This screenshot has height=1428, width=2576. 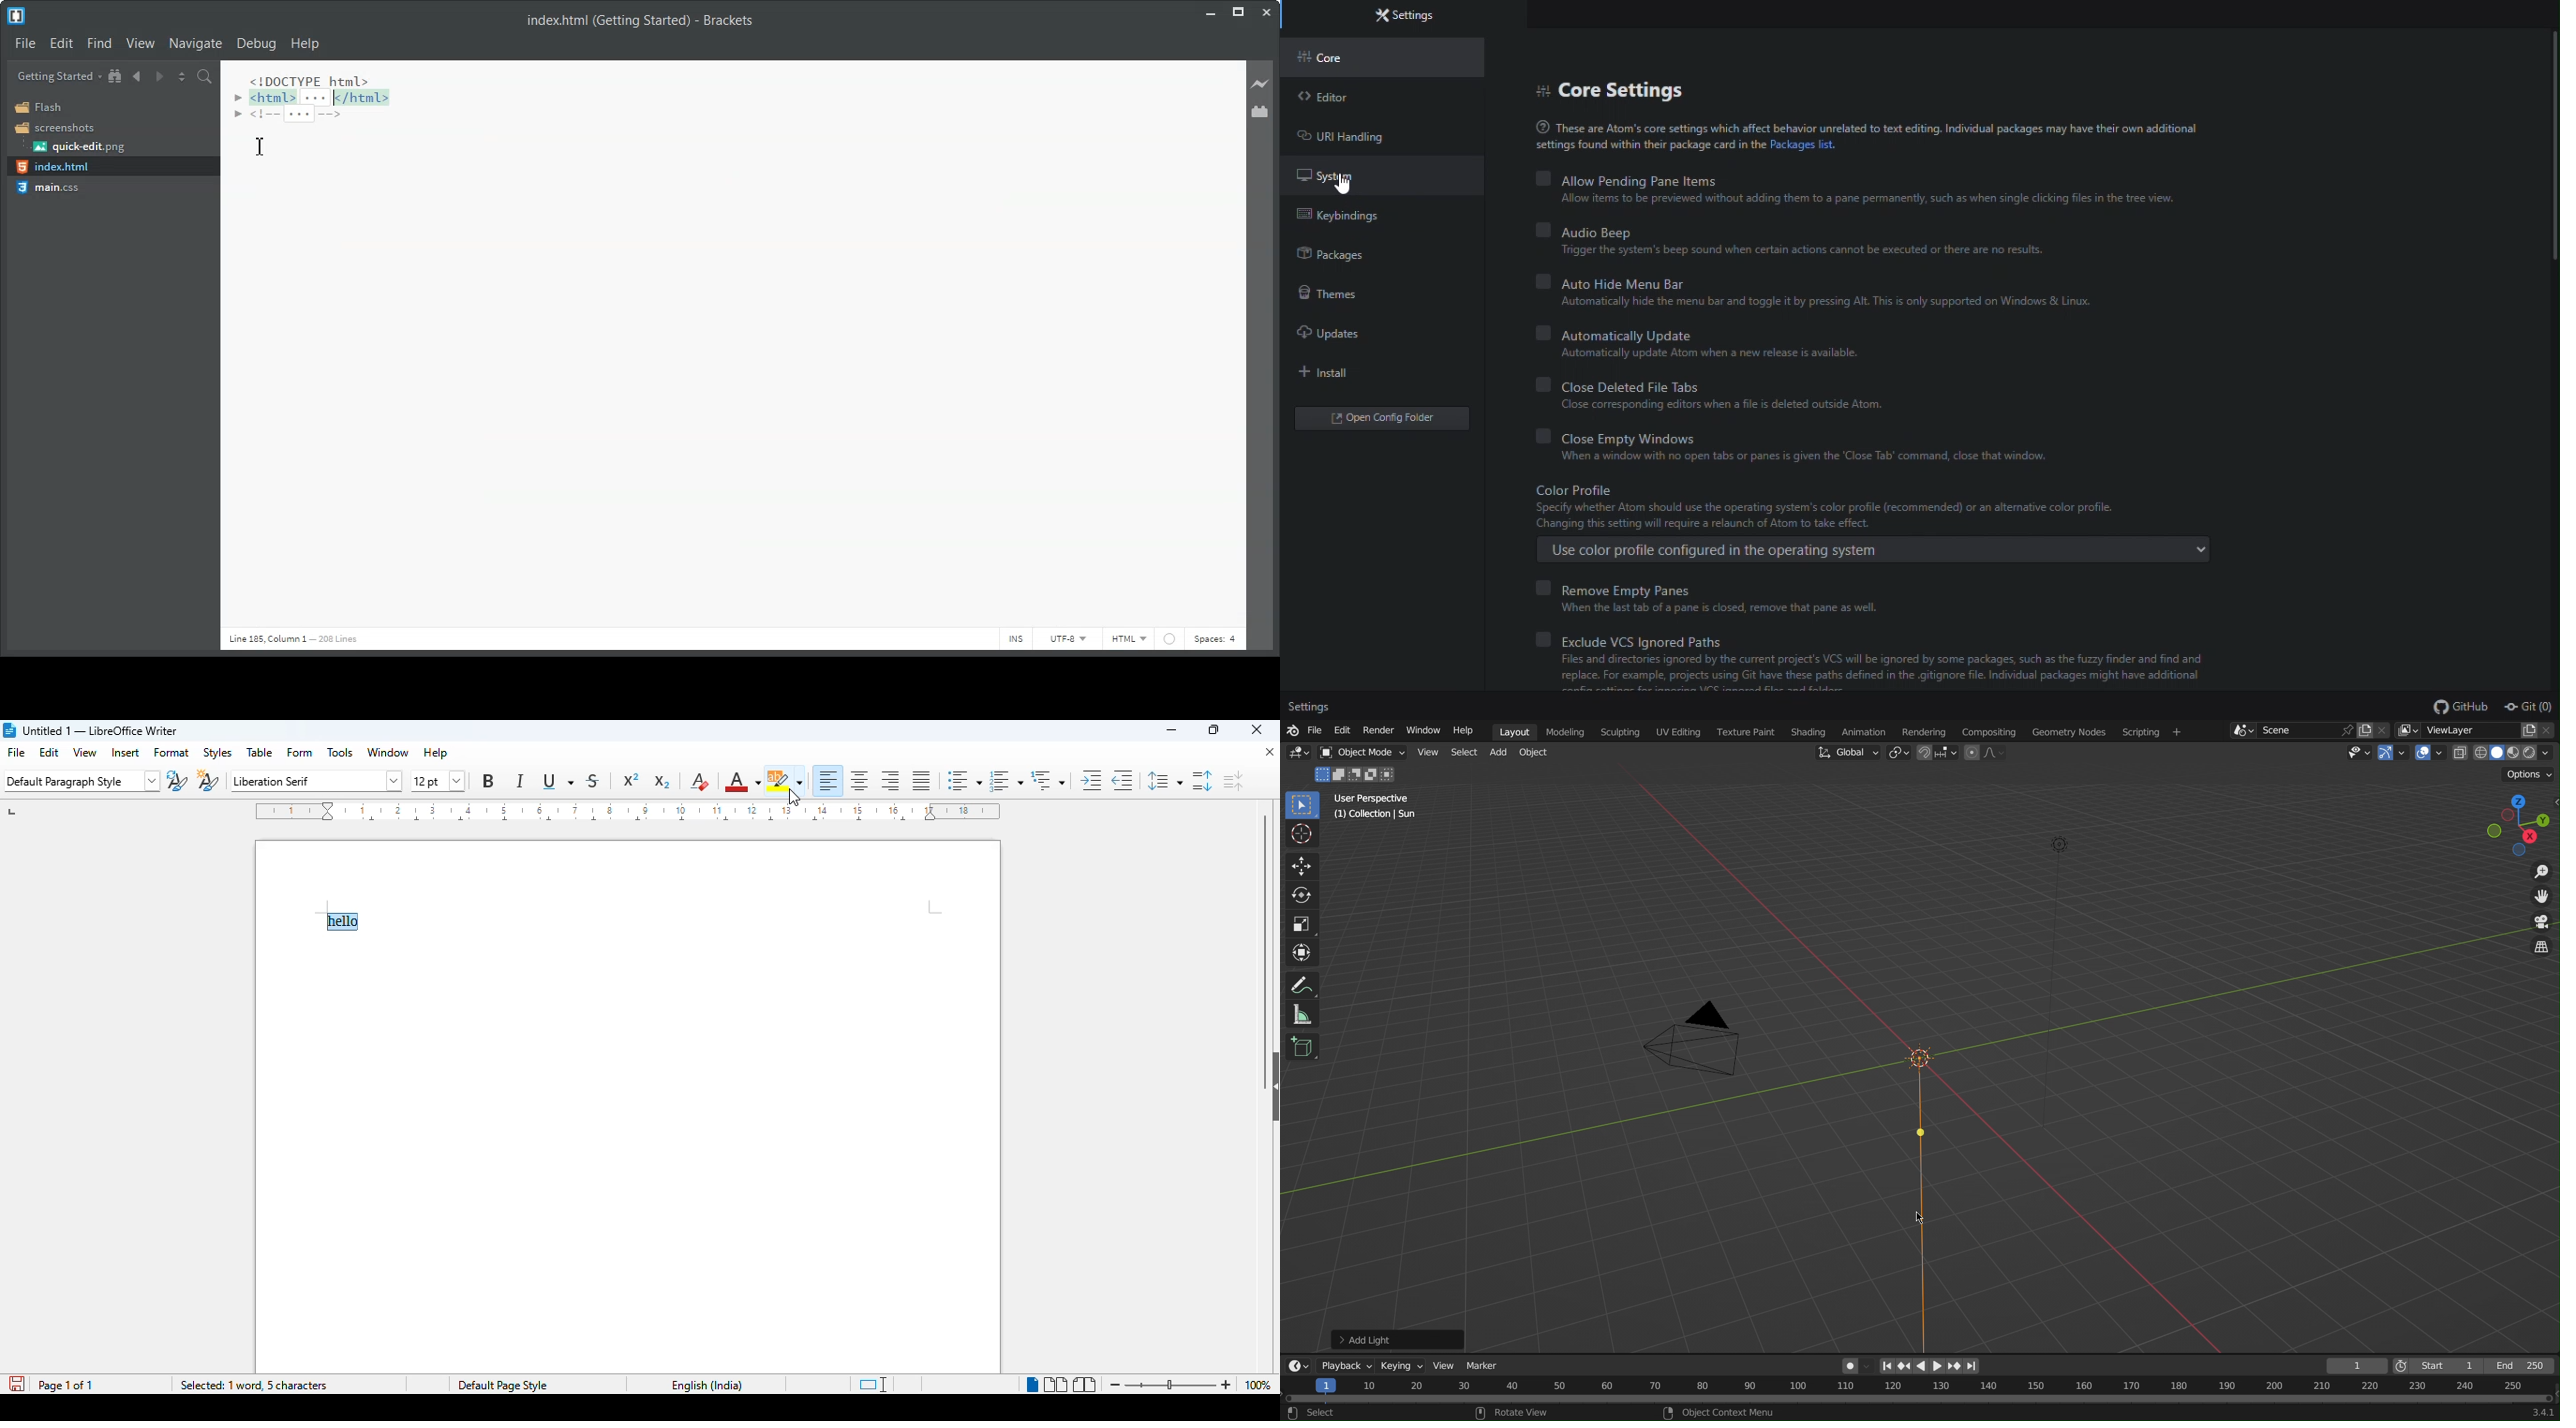 I want to click on Logo, so click(x=1291, y=731).